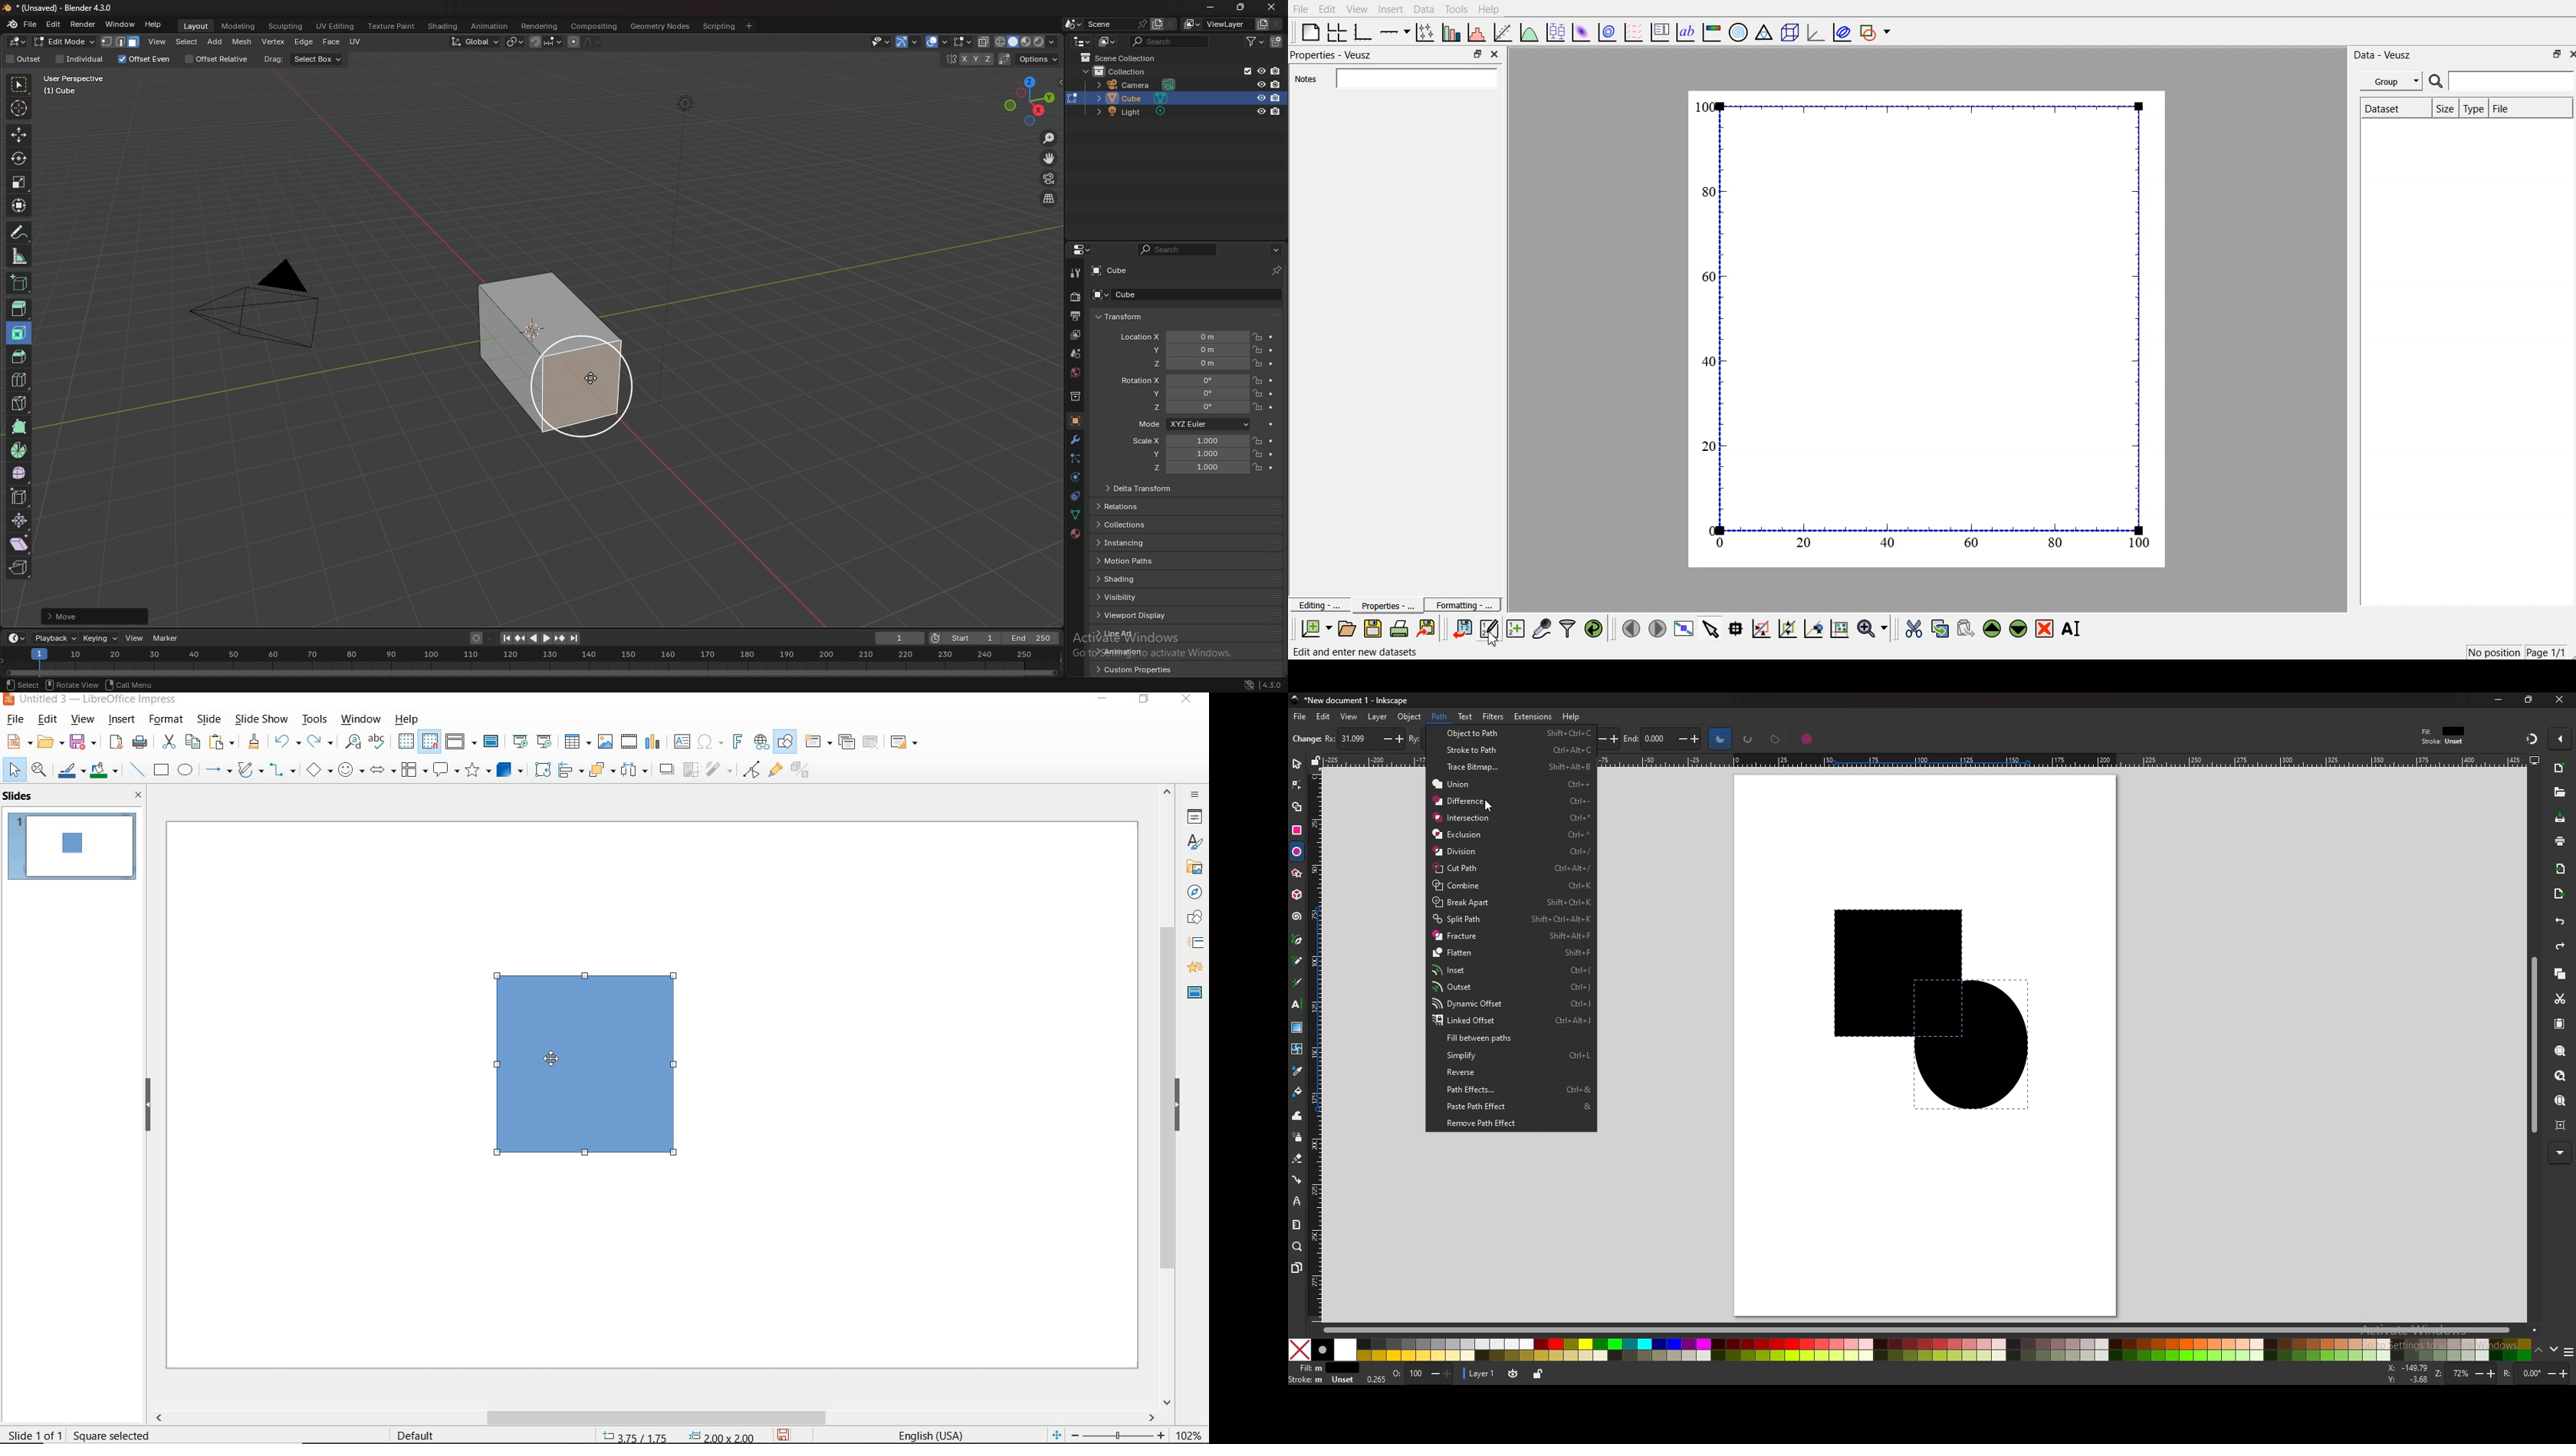 The image size is (2576, 1456). What do you see at coordinates (186, 42) in the screenshot?
I see `select` at bounding box center [186, 42].